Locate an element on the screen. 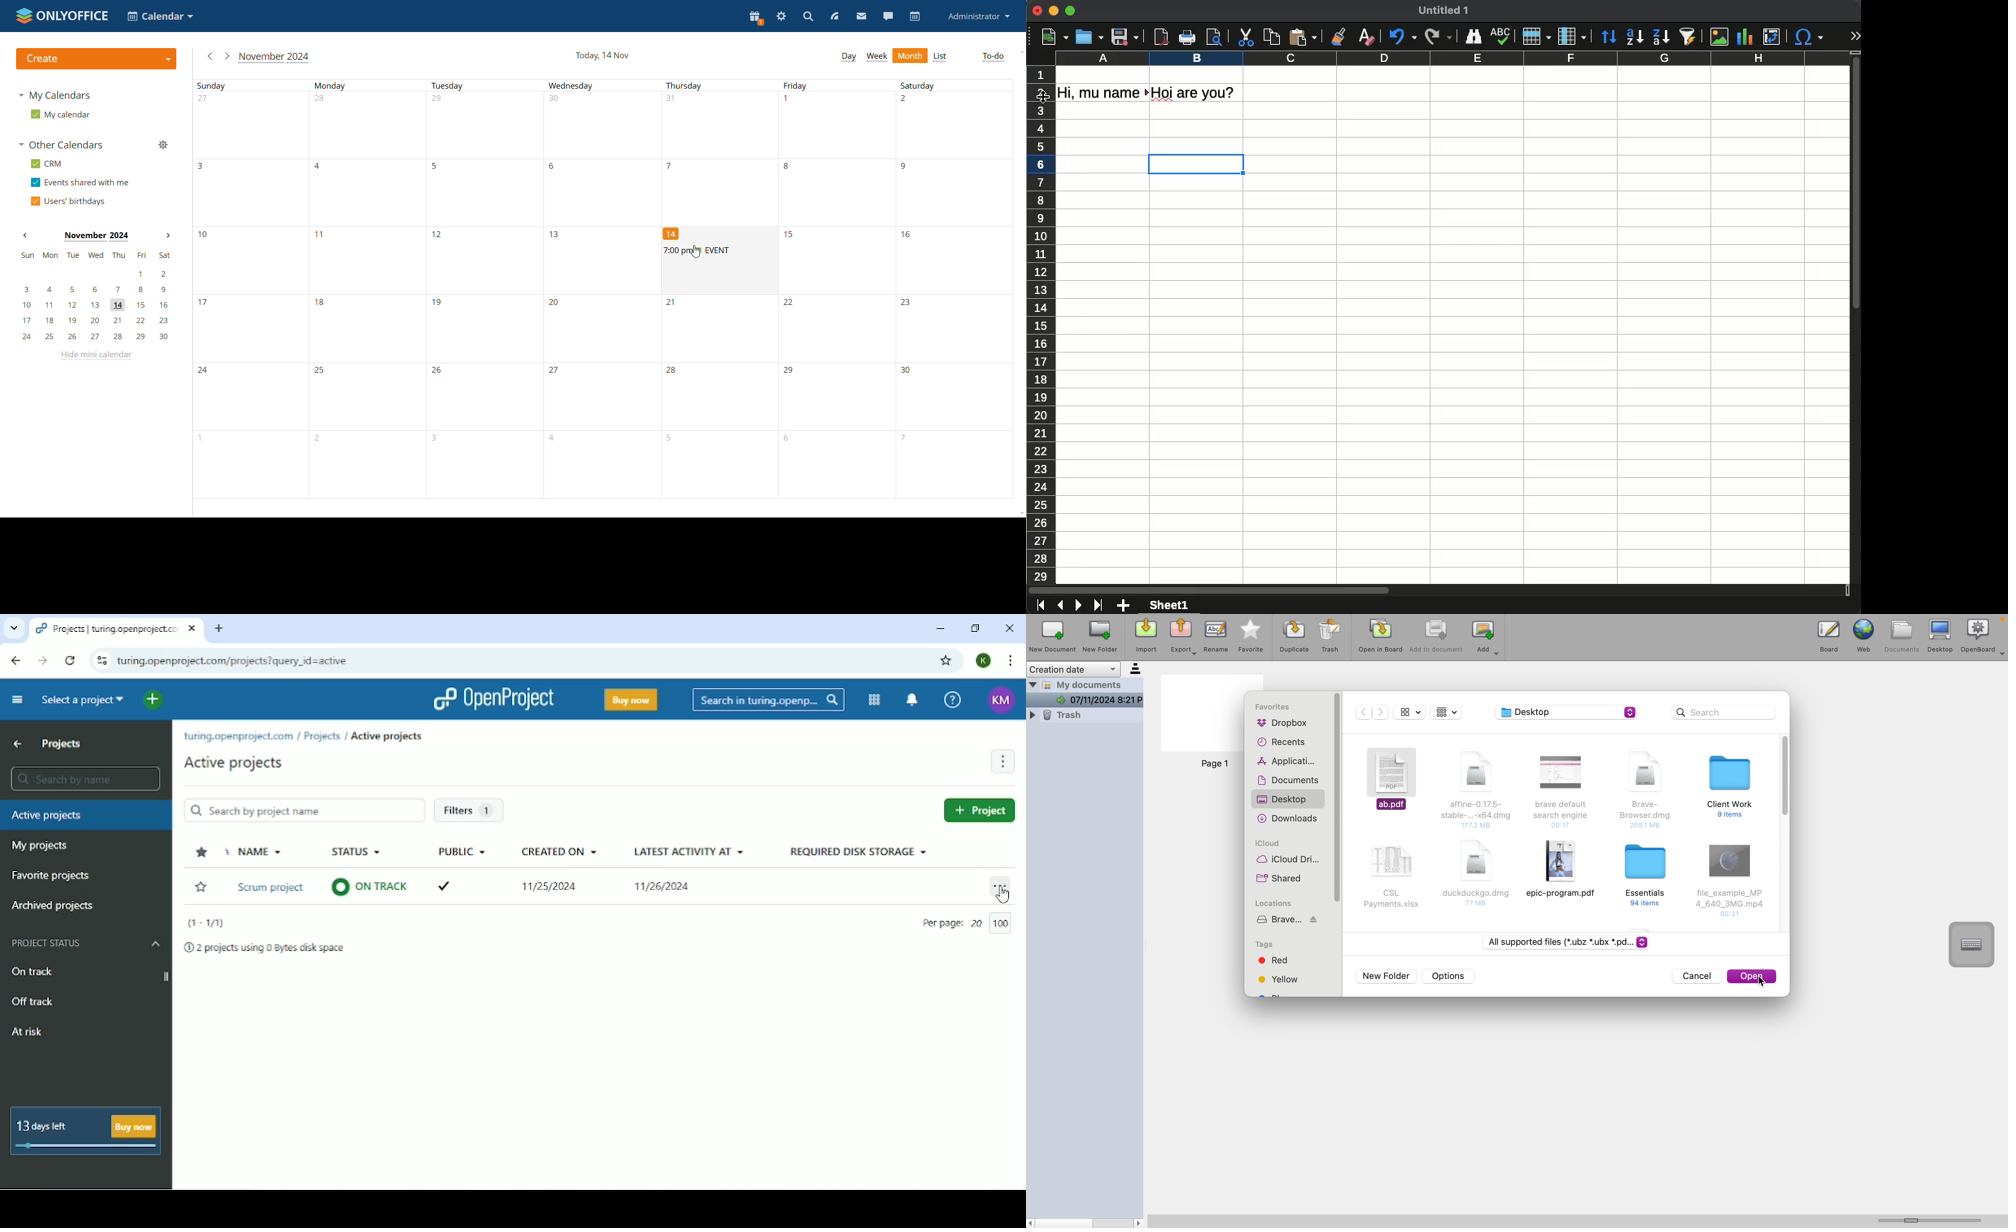 The height and width of the screenshot is (1232, 2016). image is located at coordinates (1722, 37).